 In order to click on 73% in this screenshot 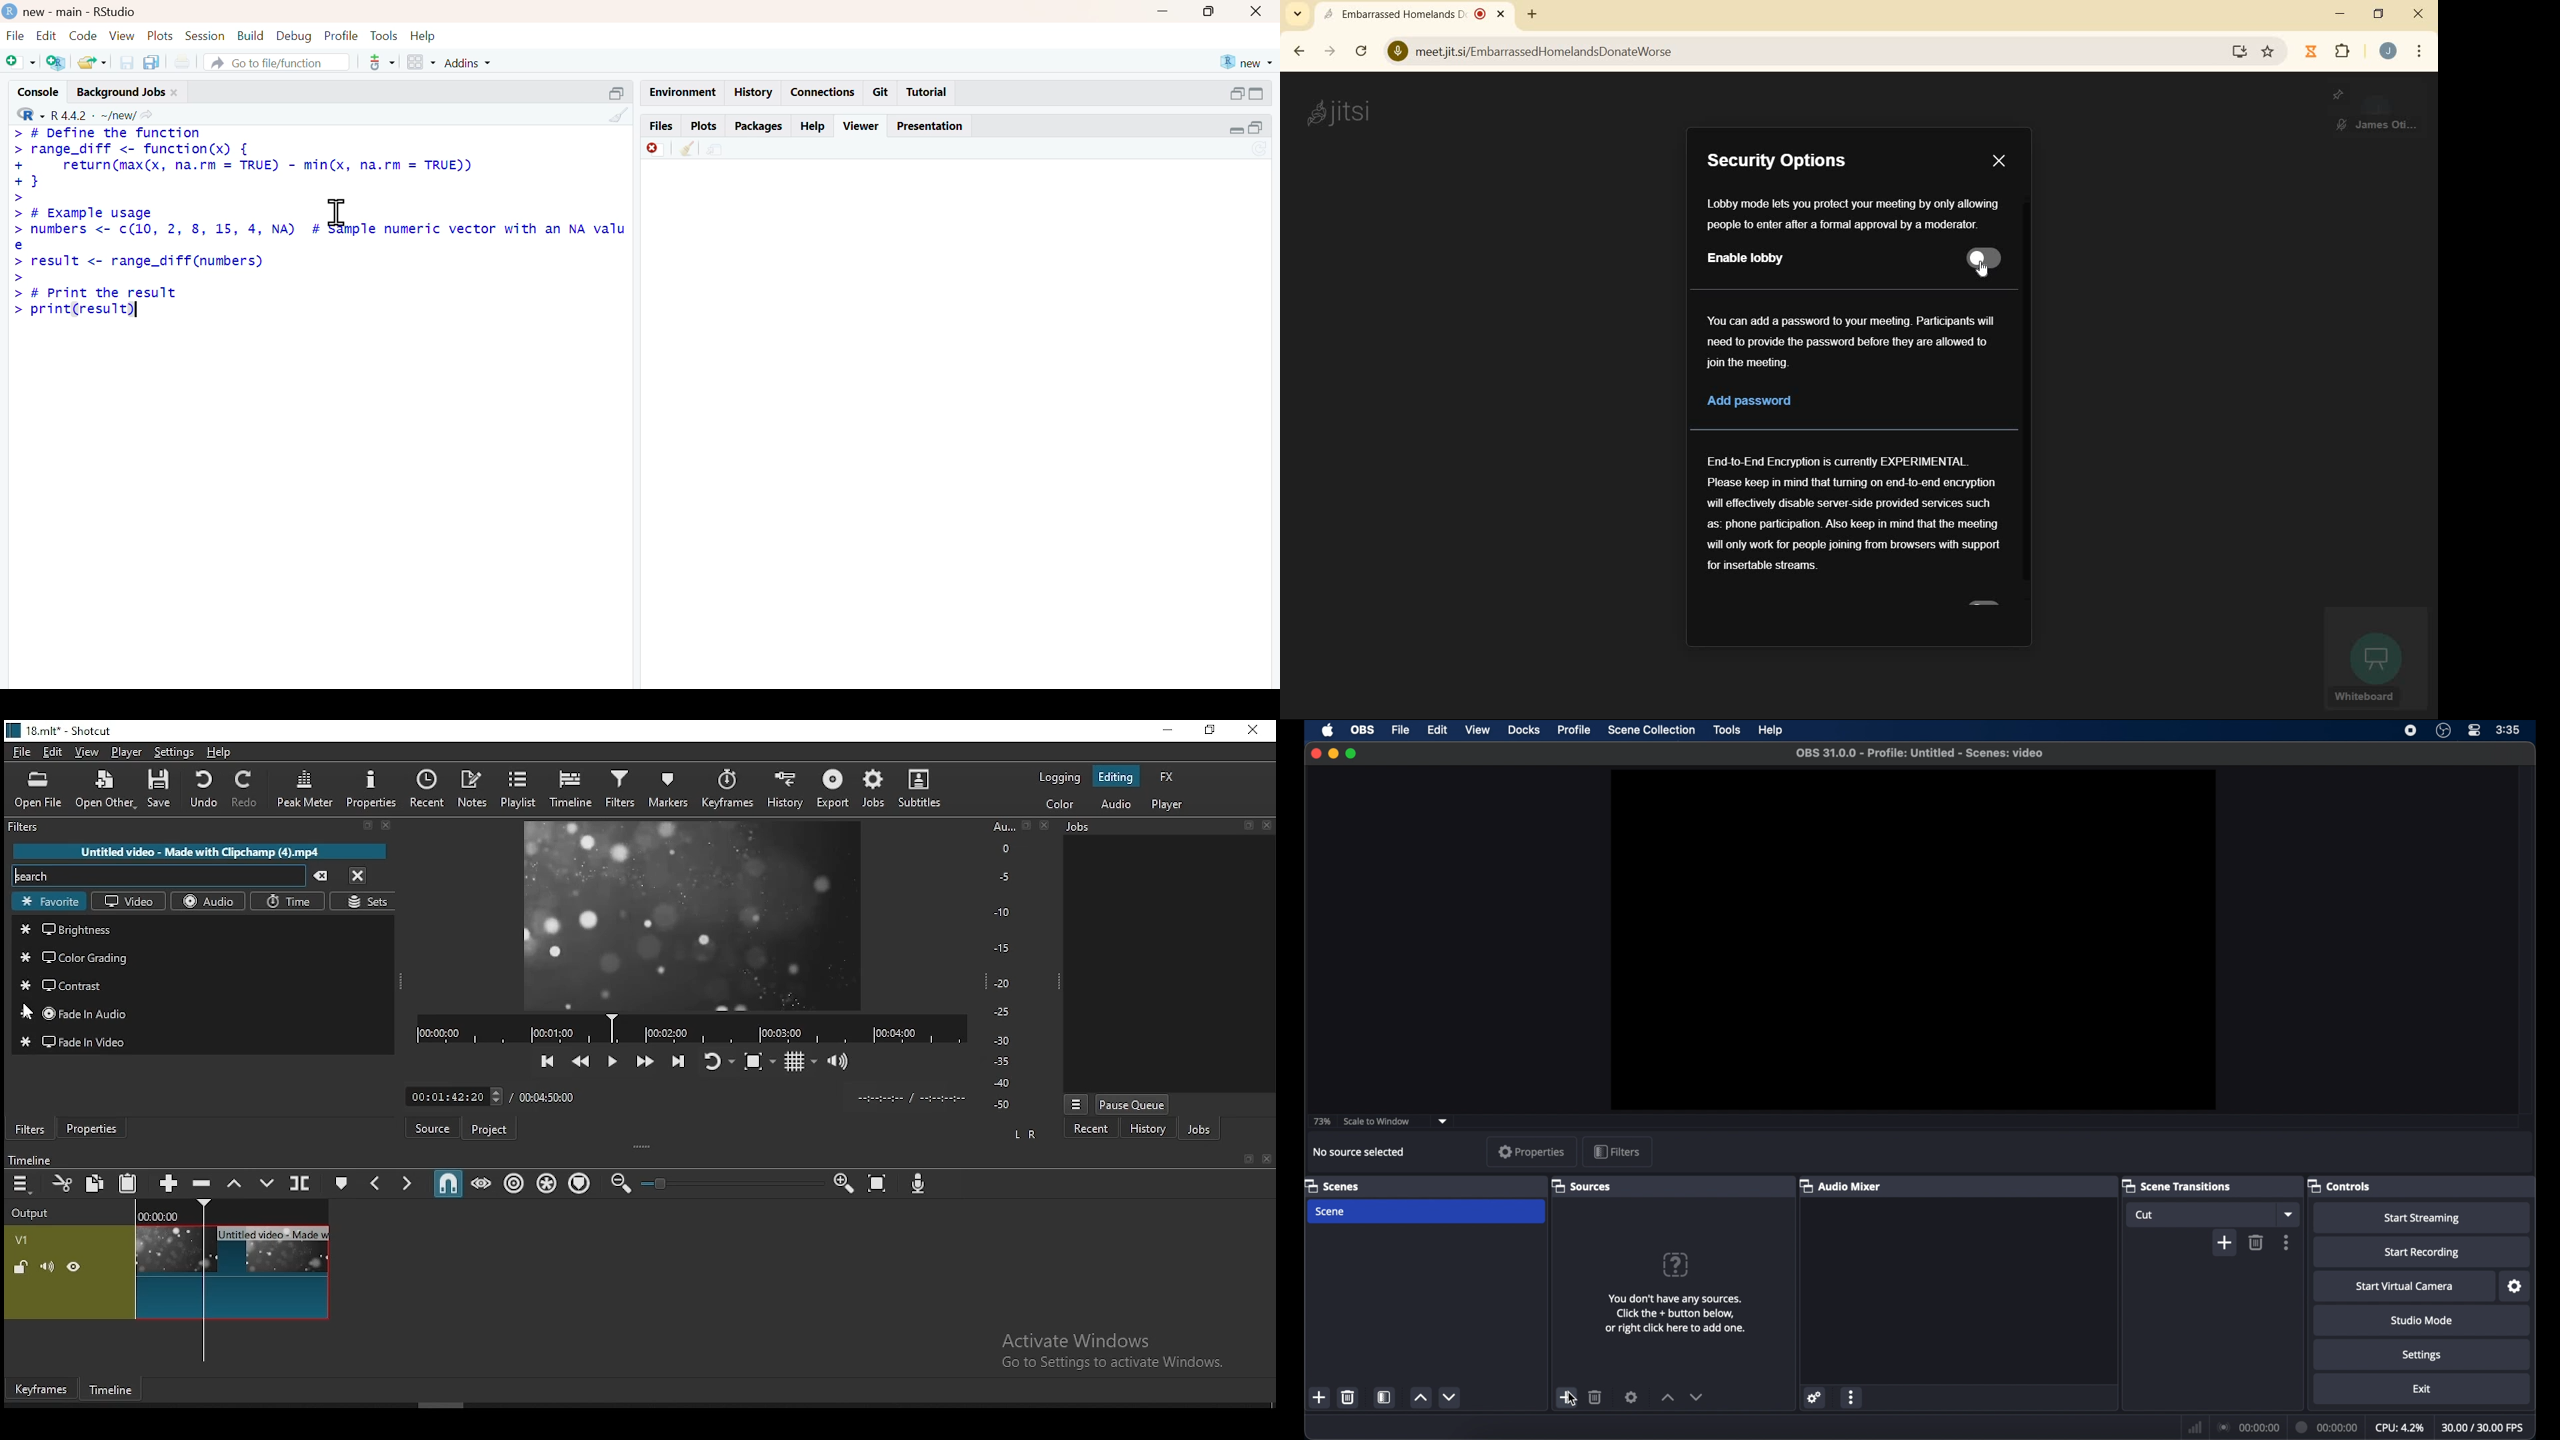, I will do `click(1321, 1121)`.